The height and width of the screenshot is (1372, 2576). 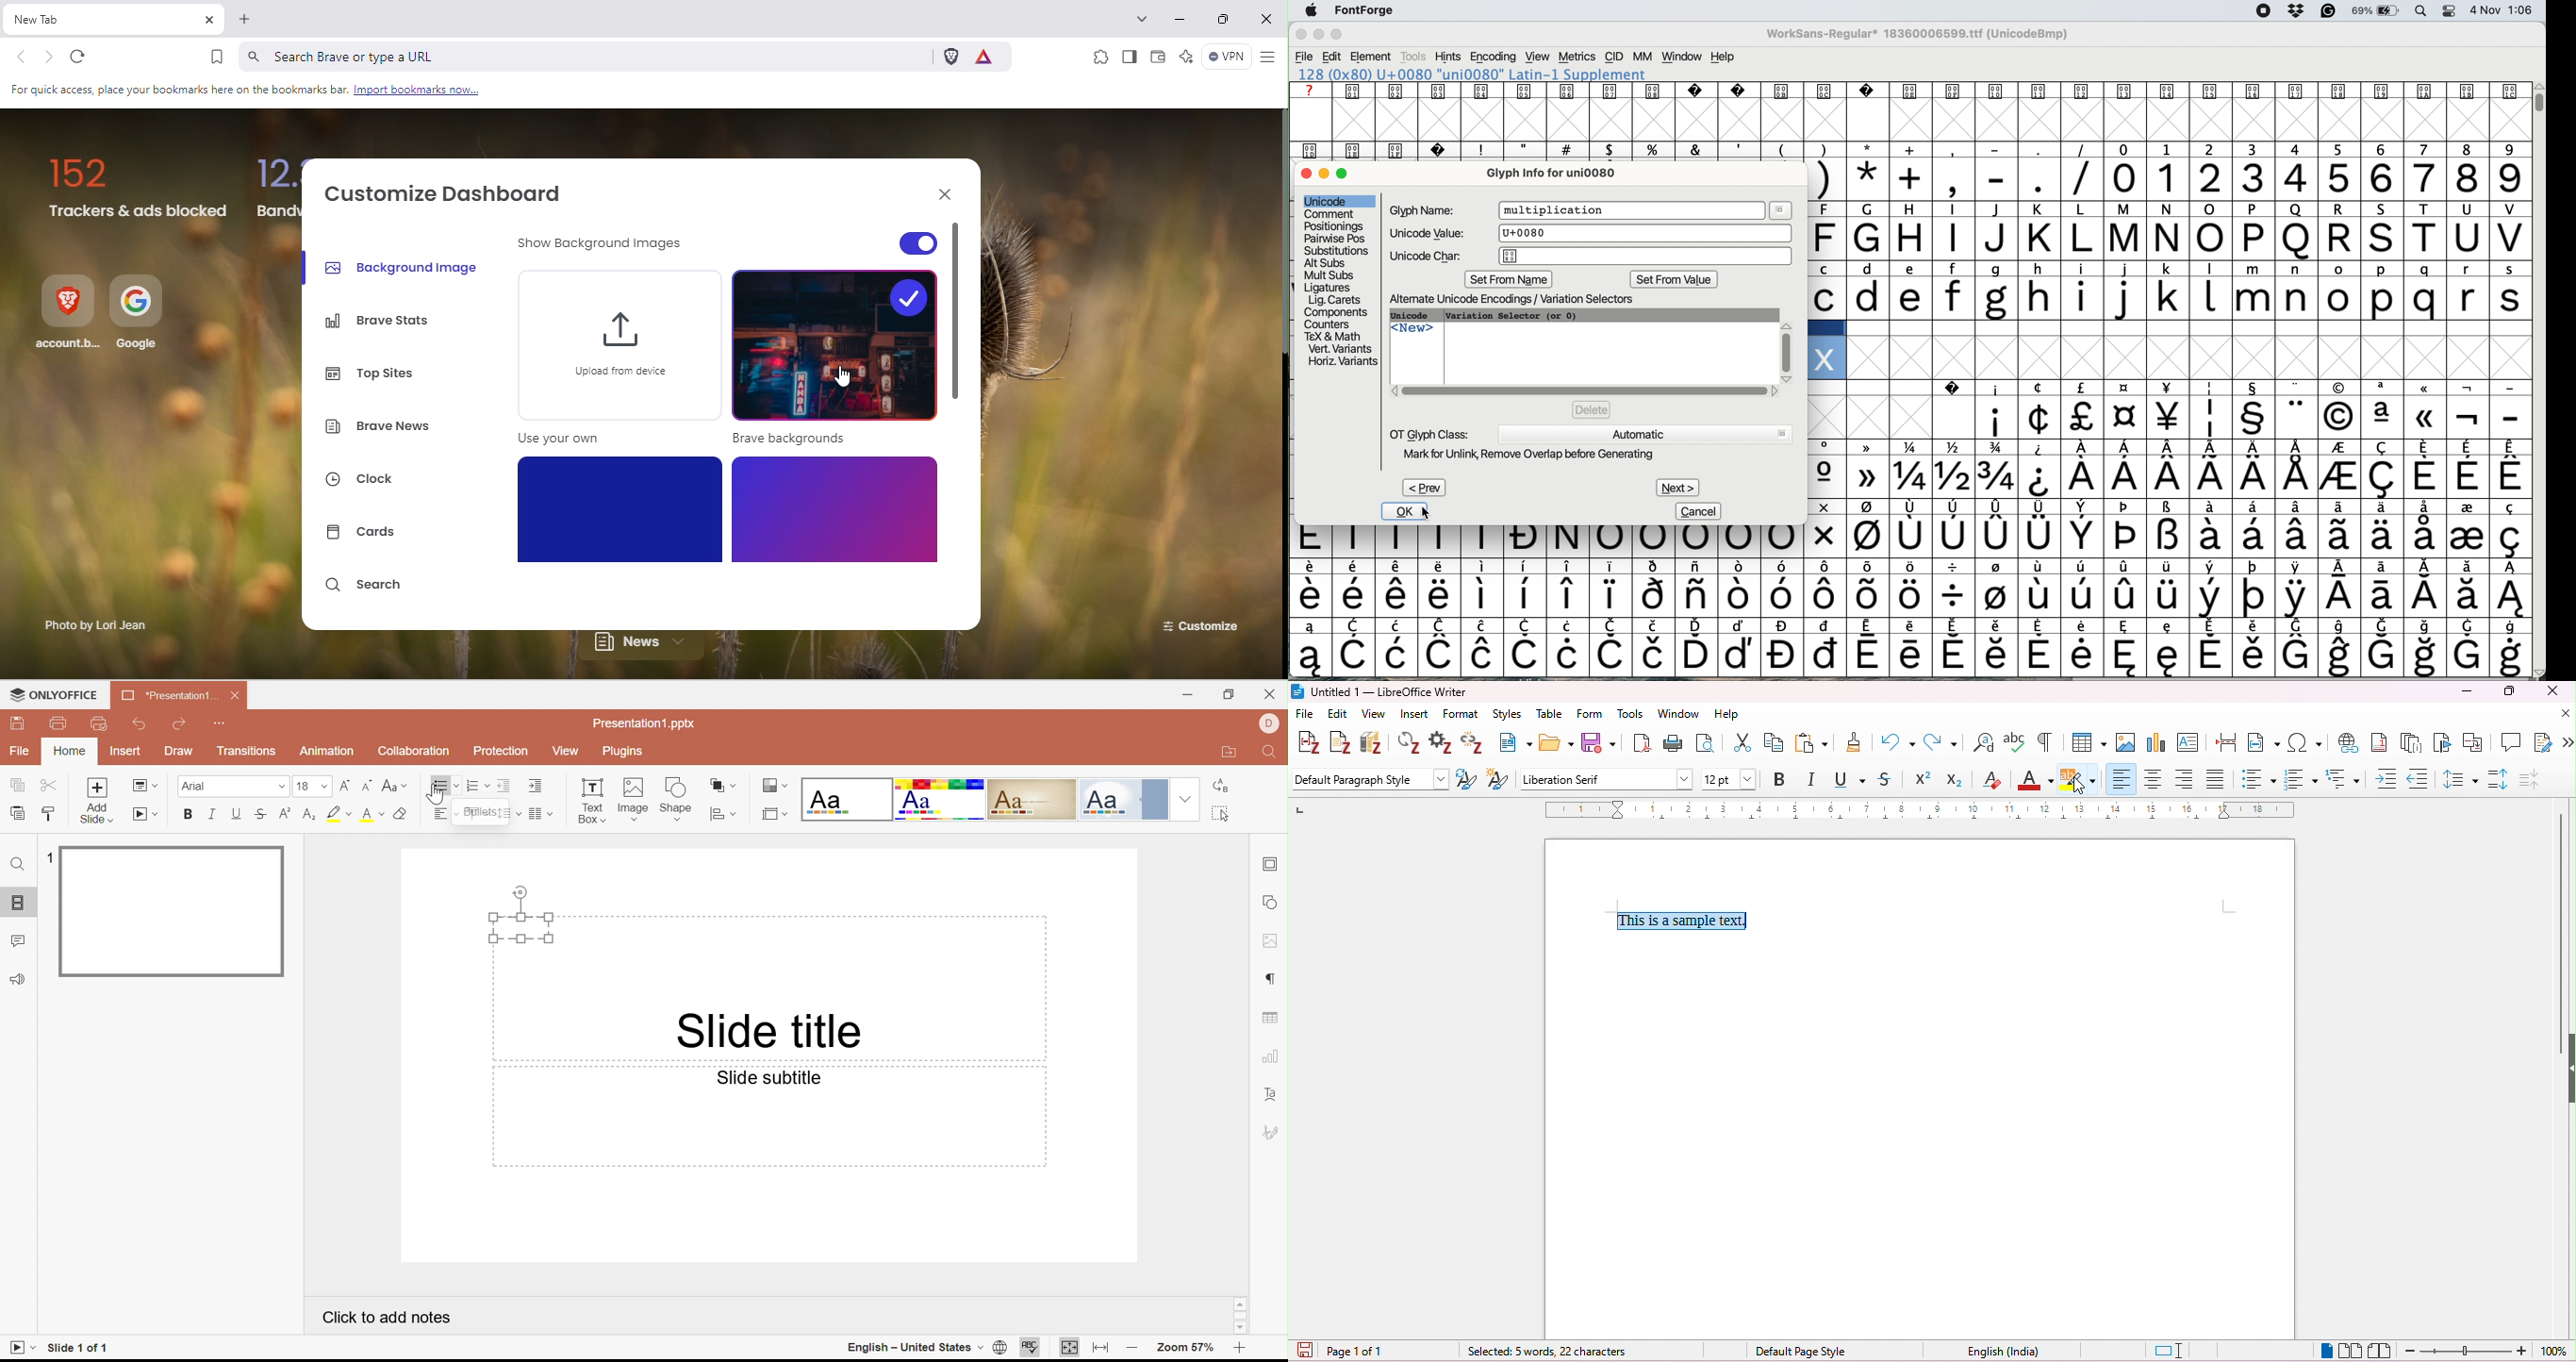 What do you see at coordinates (1228, 22) in the screenshot?
I see `Maximize` at bounding box center [1228, 22].